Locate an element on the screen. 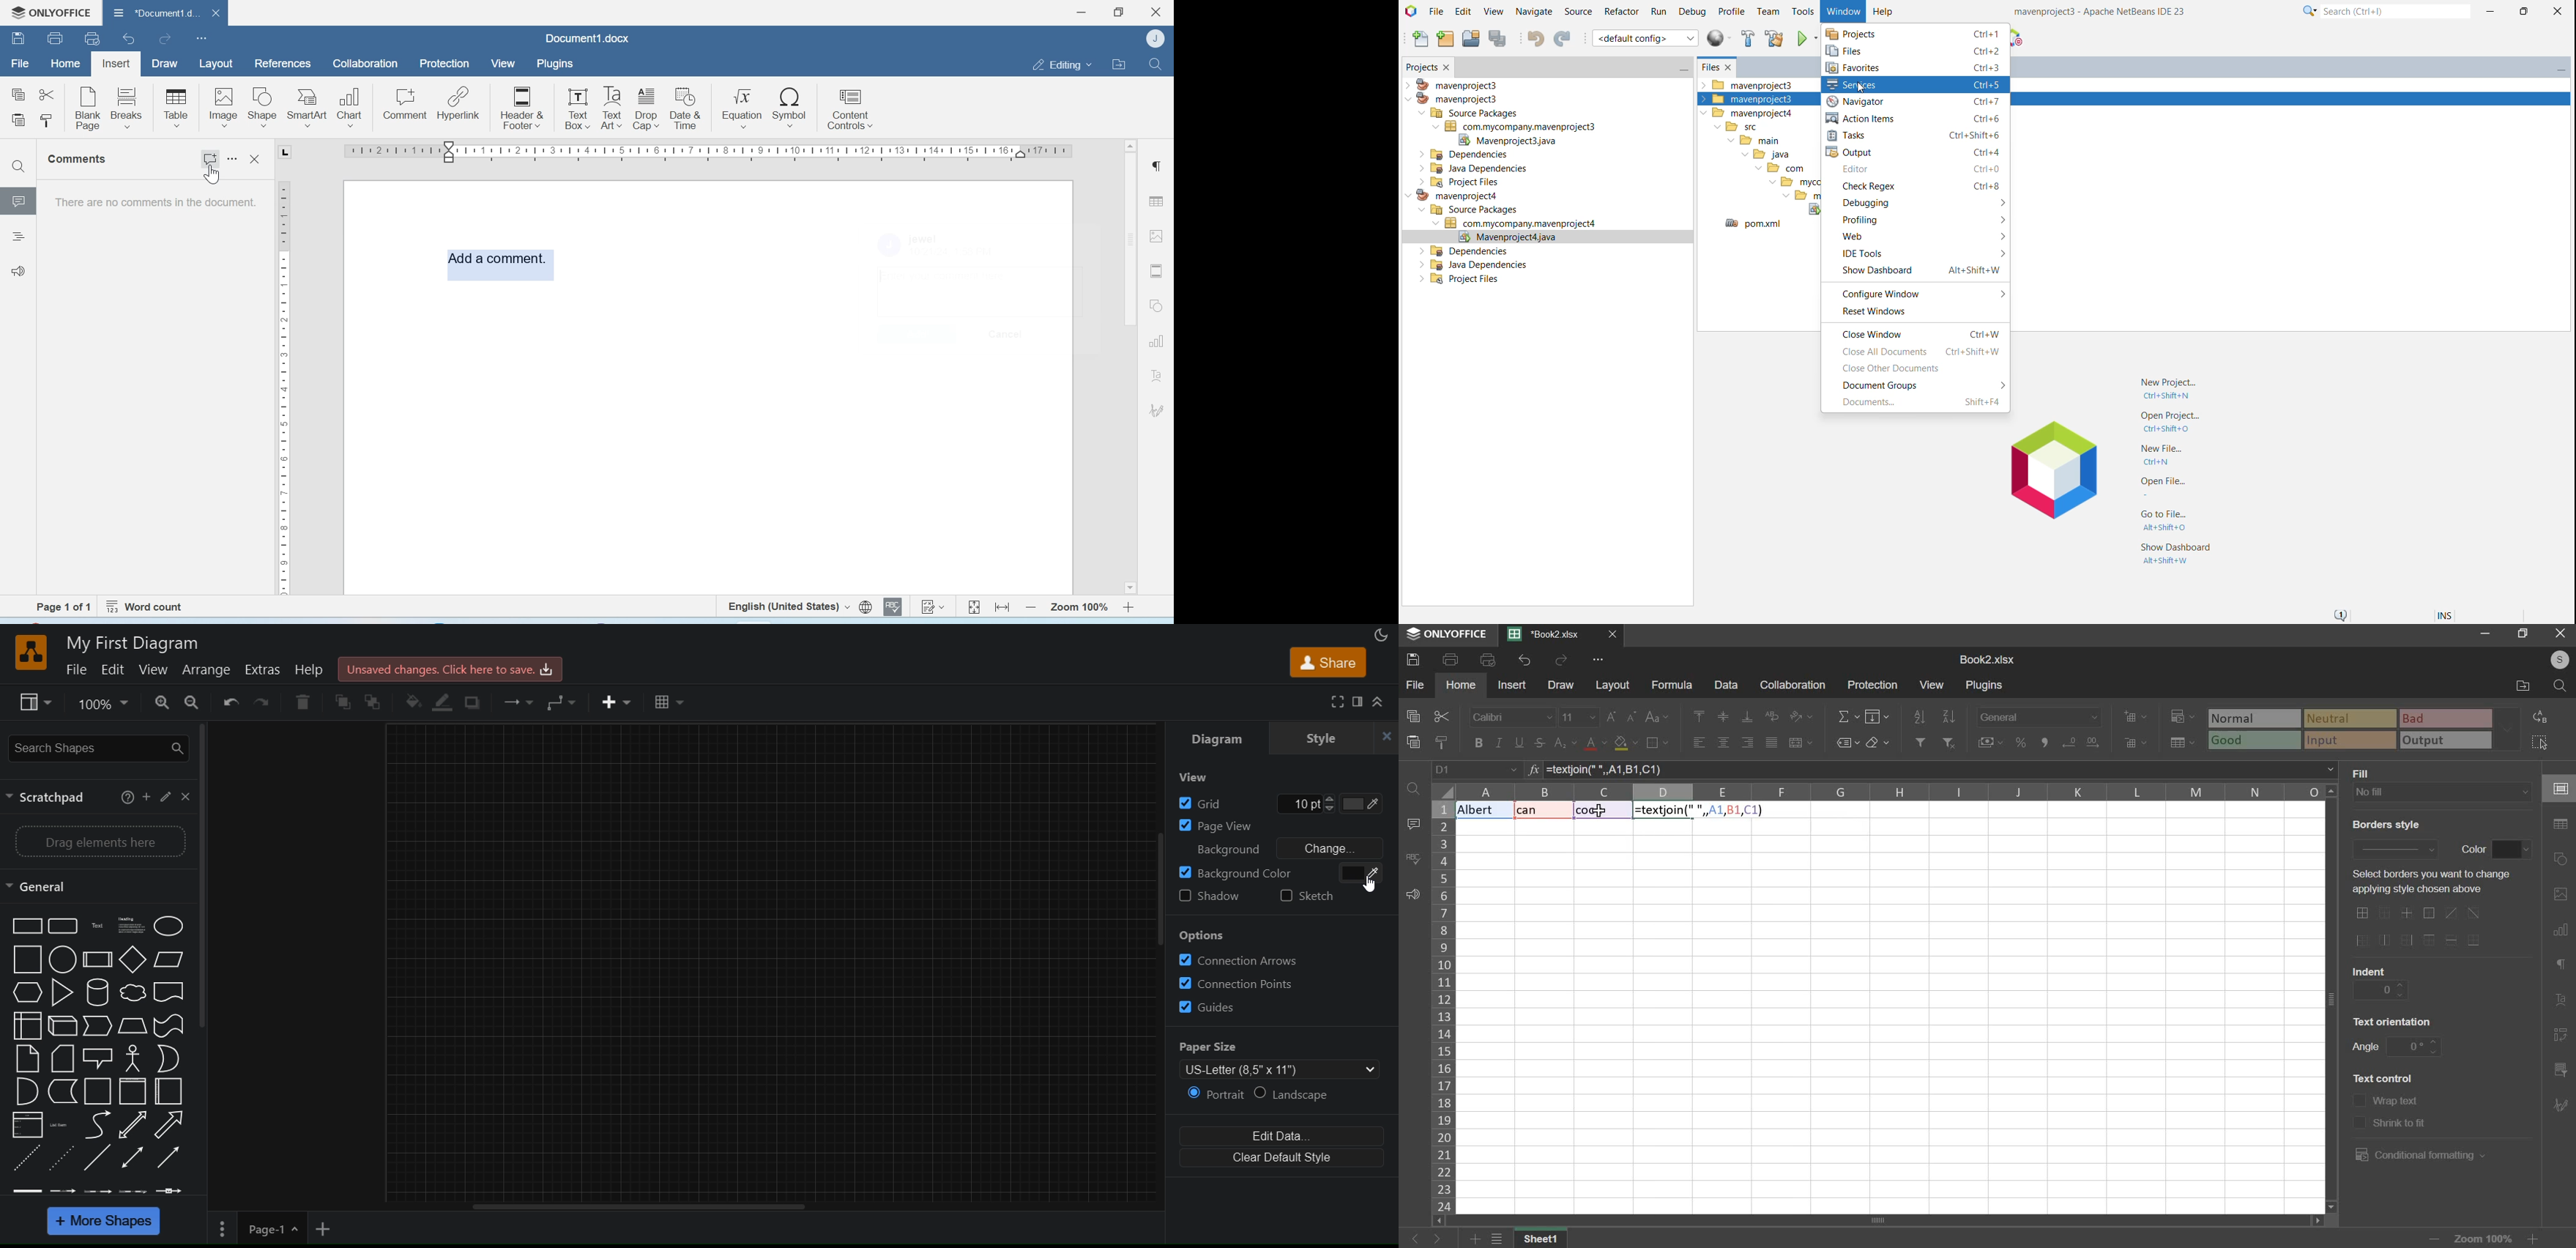 The width and height of the screenshot is (2576, 1260). add cells is located at coordinates (2135, 716).